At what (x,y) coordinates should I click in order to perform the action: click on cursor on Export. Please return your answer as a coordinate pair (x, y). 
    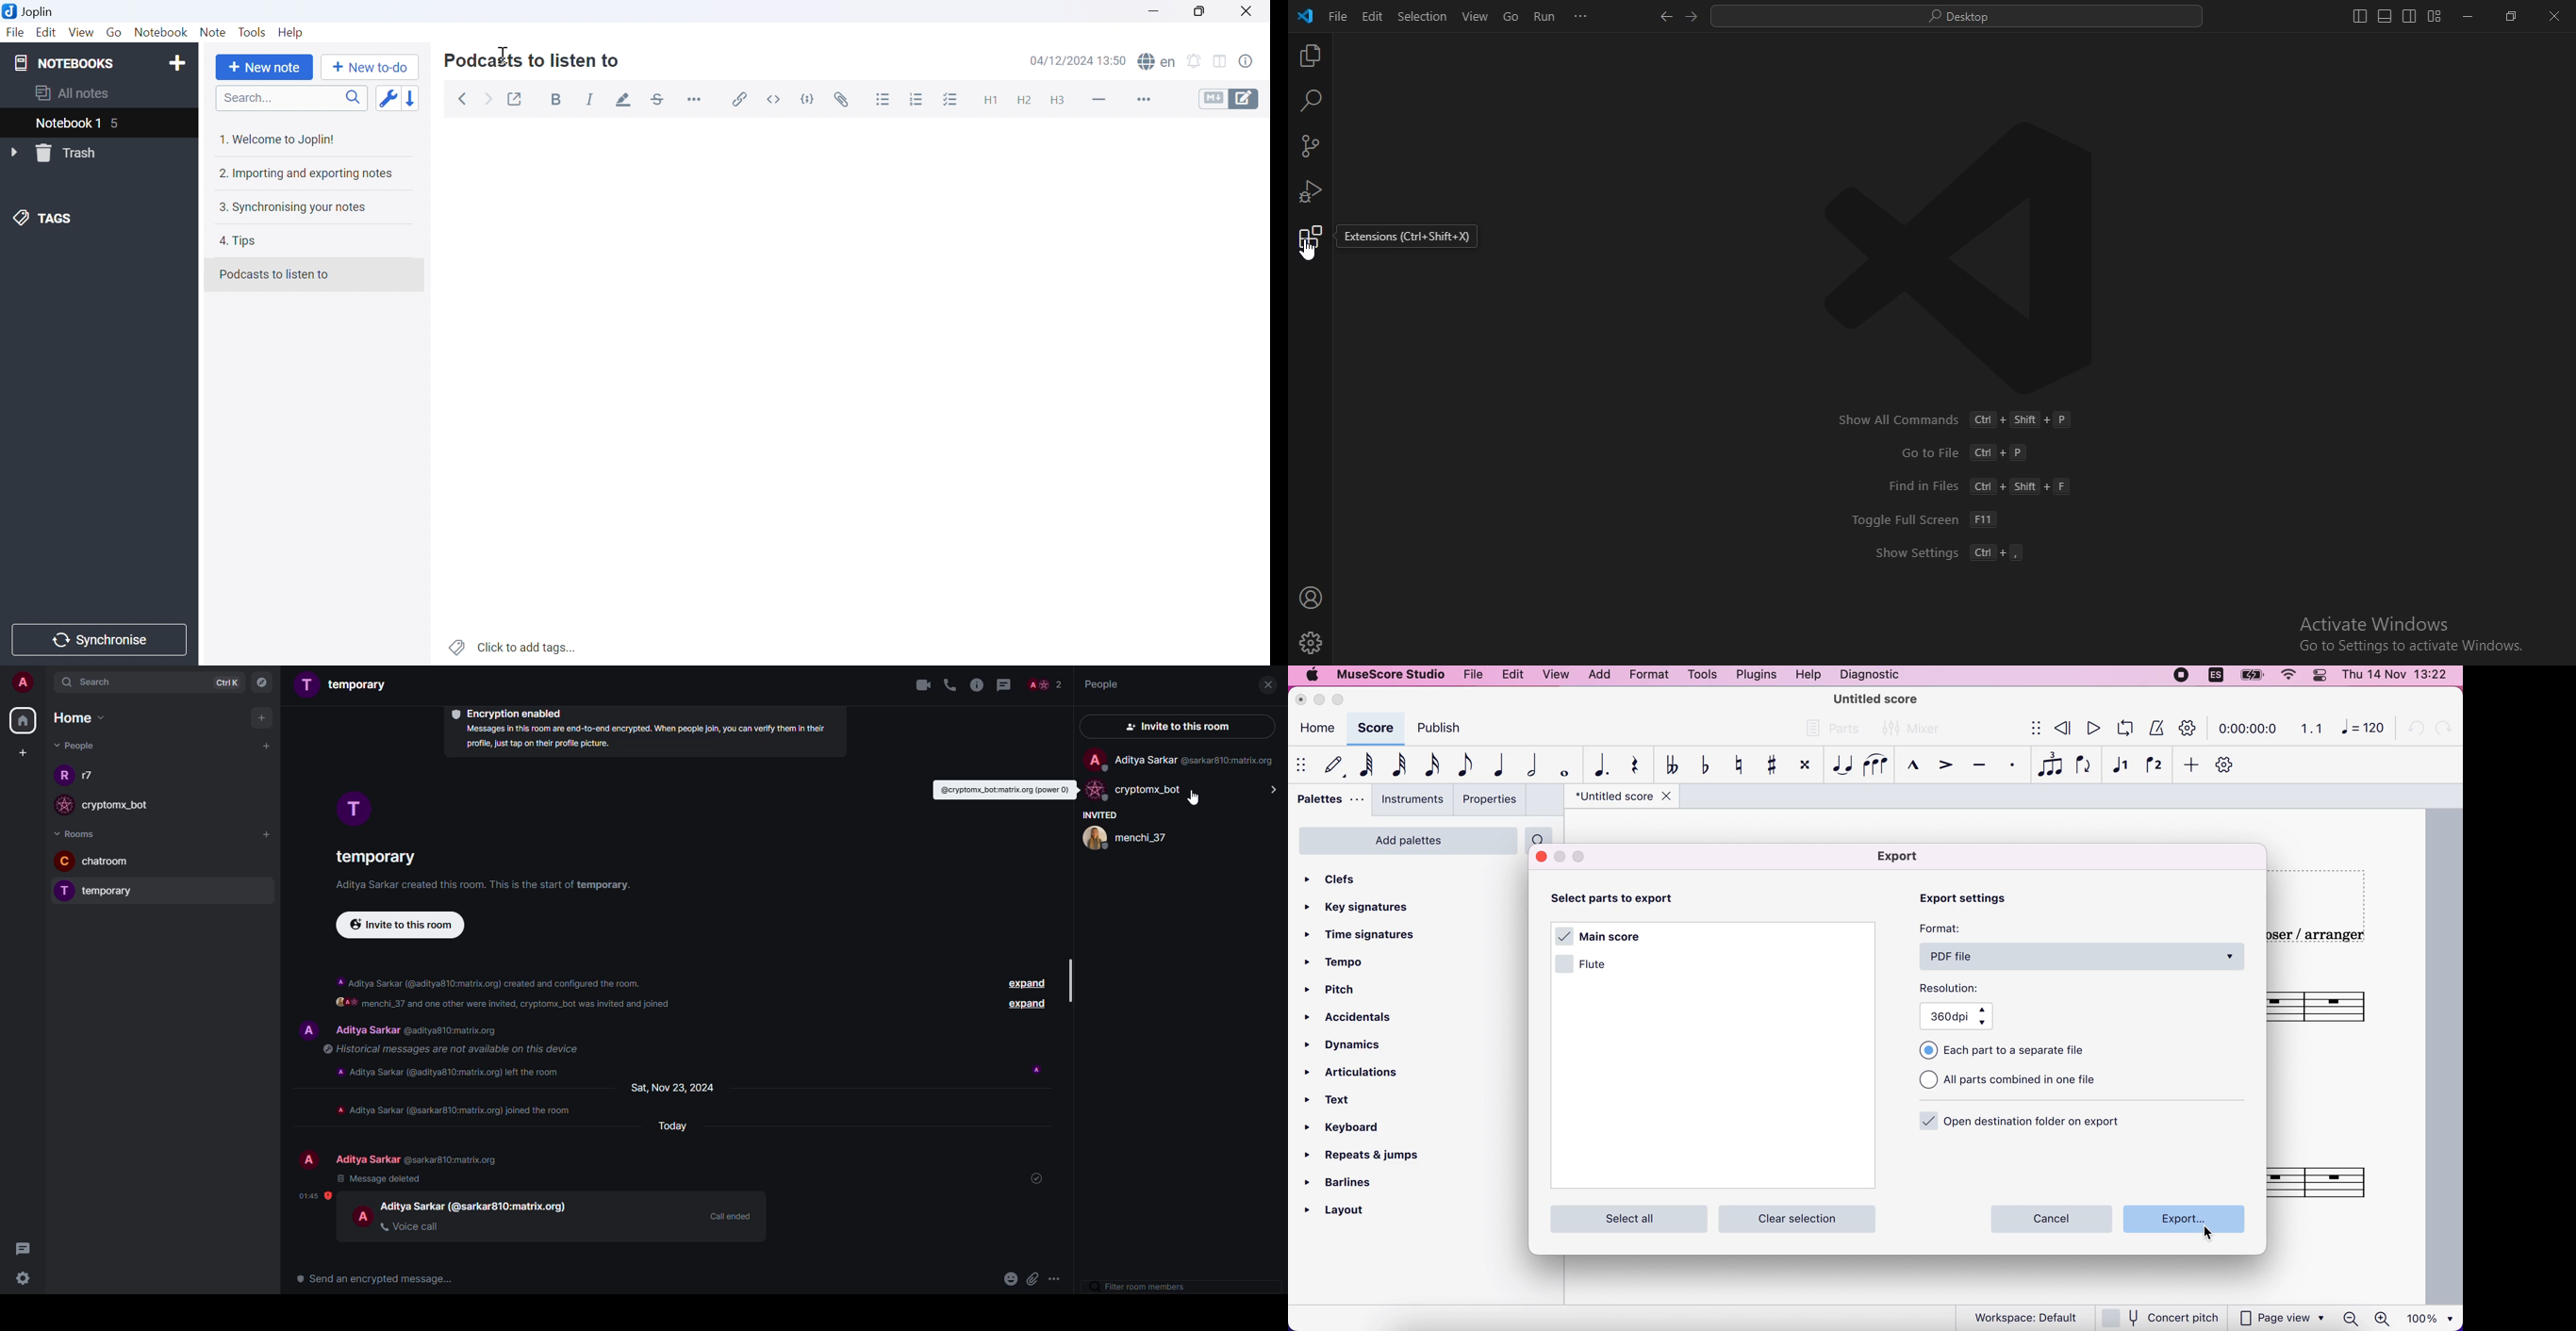
    Looking at the image, I should click on (2212, 1235).